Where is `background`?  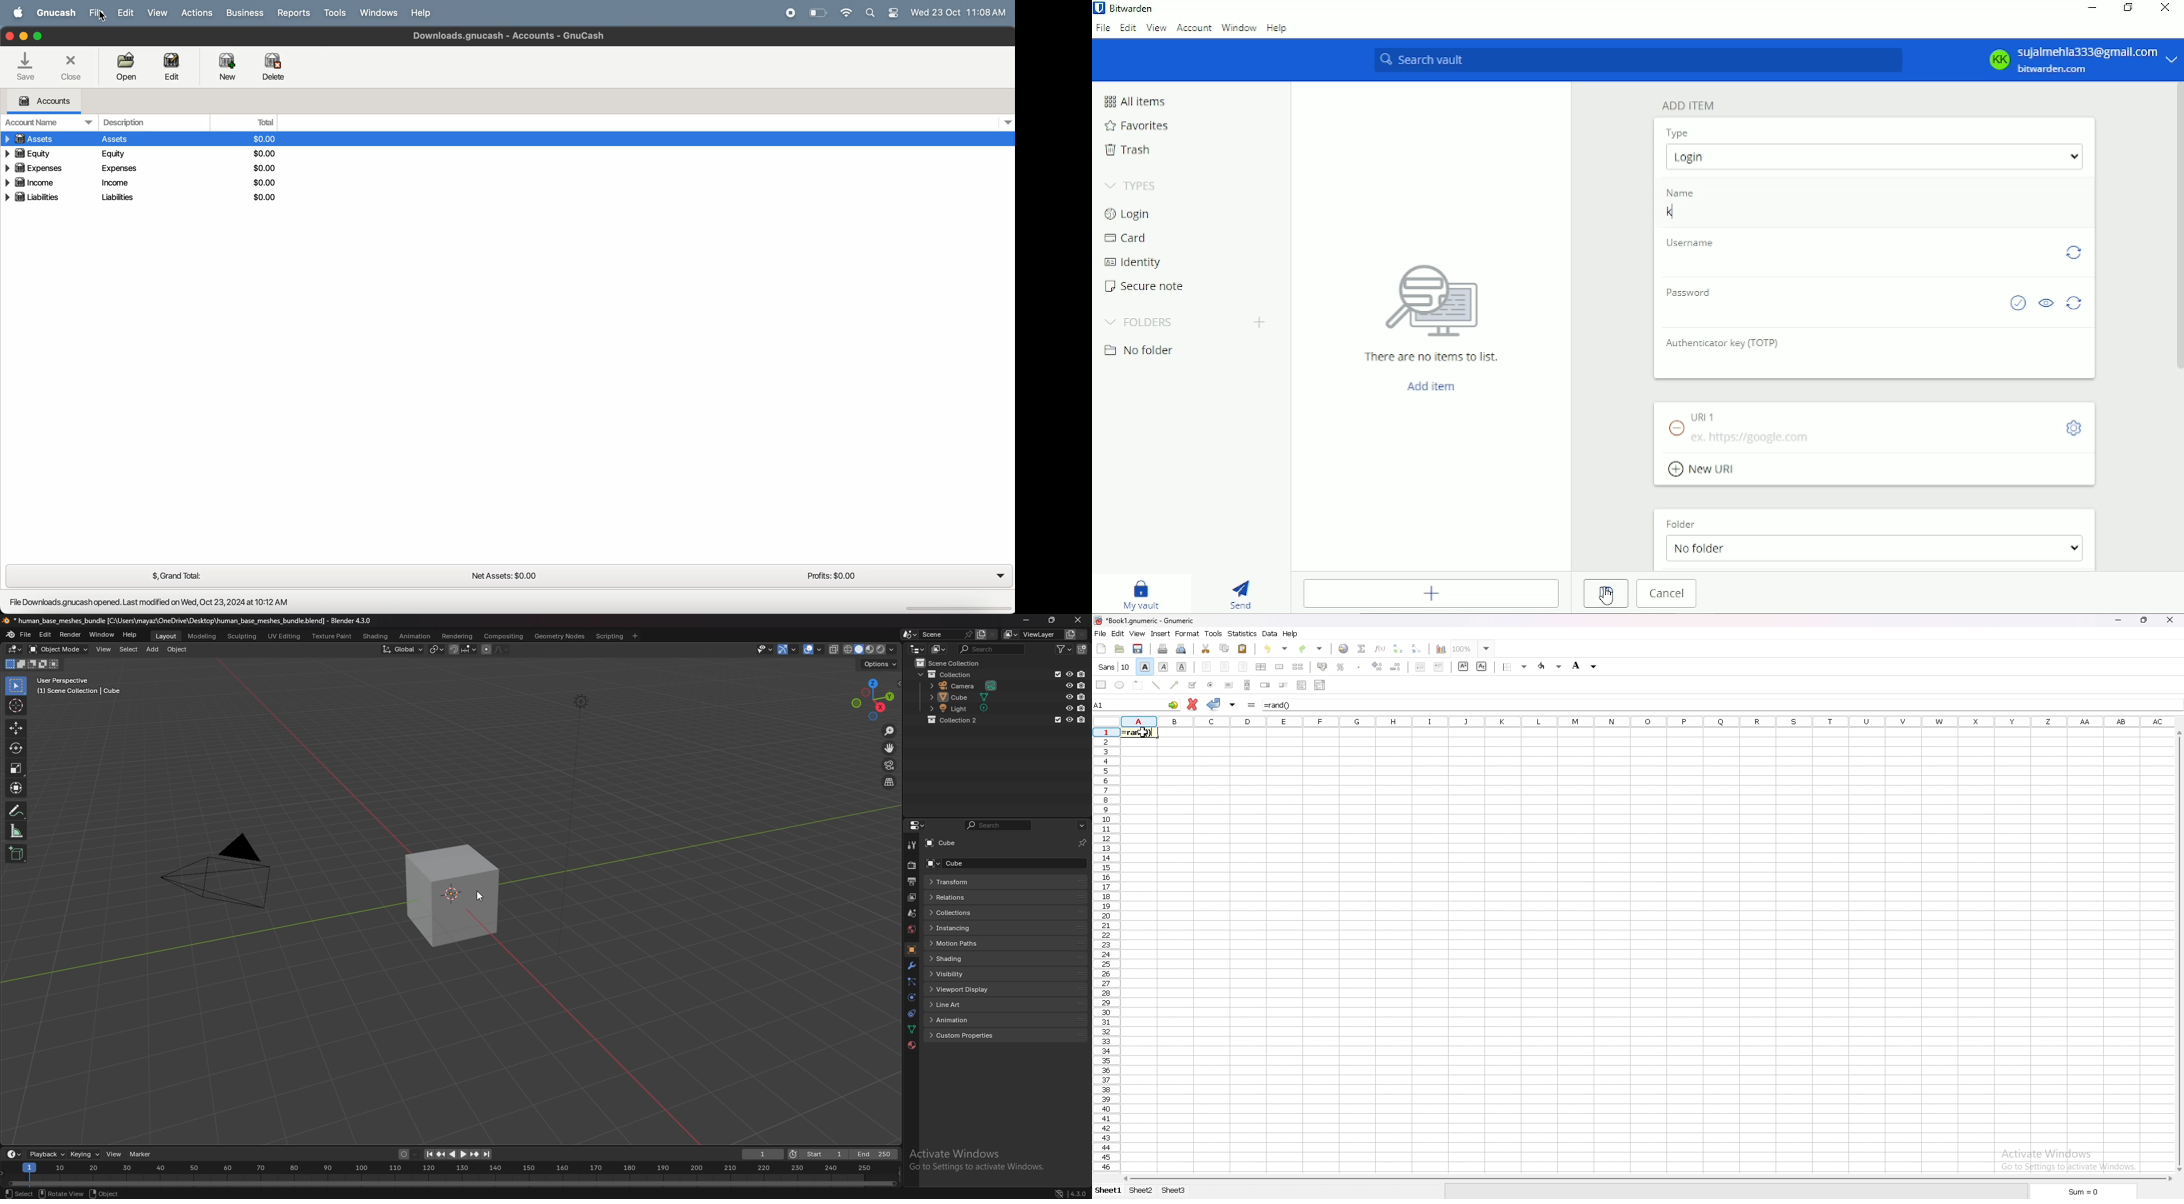
background is located at coordinates (1585, 665).